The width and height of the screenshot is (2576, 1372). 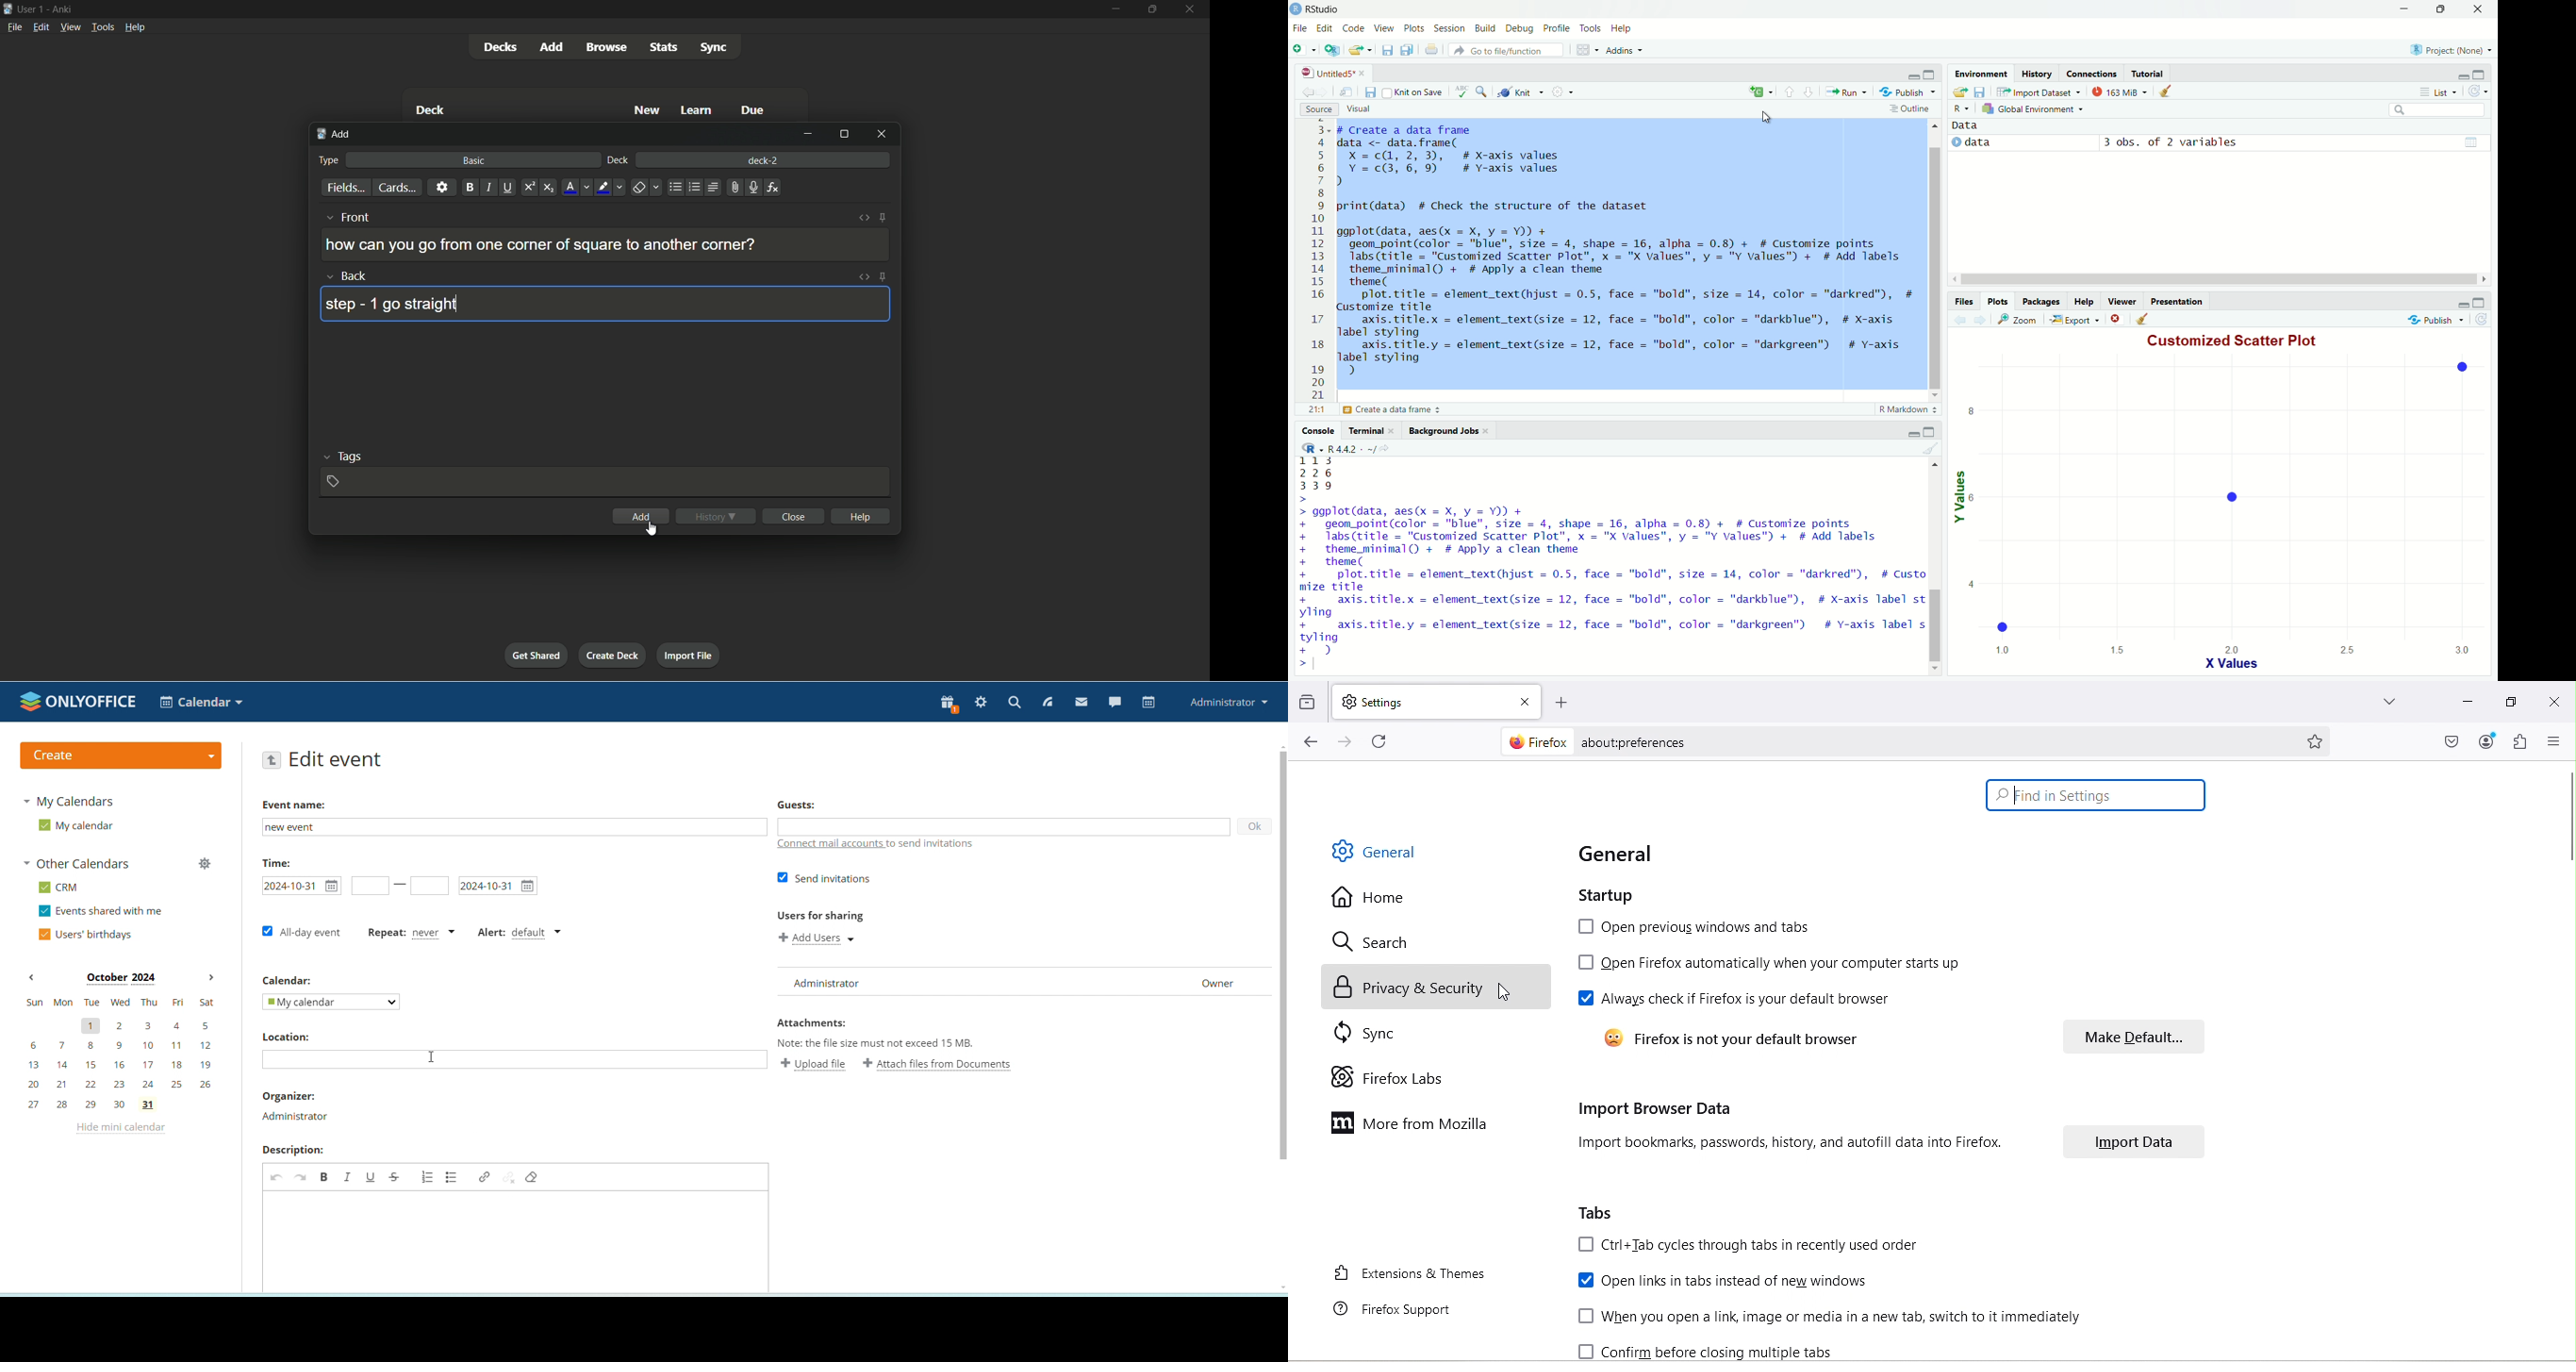 What do you see at coordinates (2227, 494) in the screenshot?
I see `Scatter Plot point` at bounding box center [2227, 494].